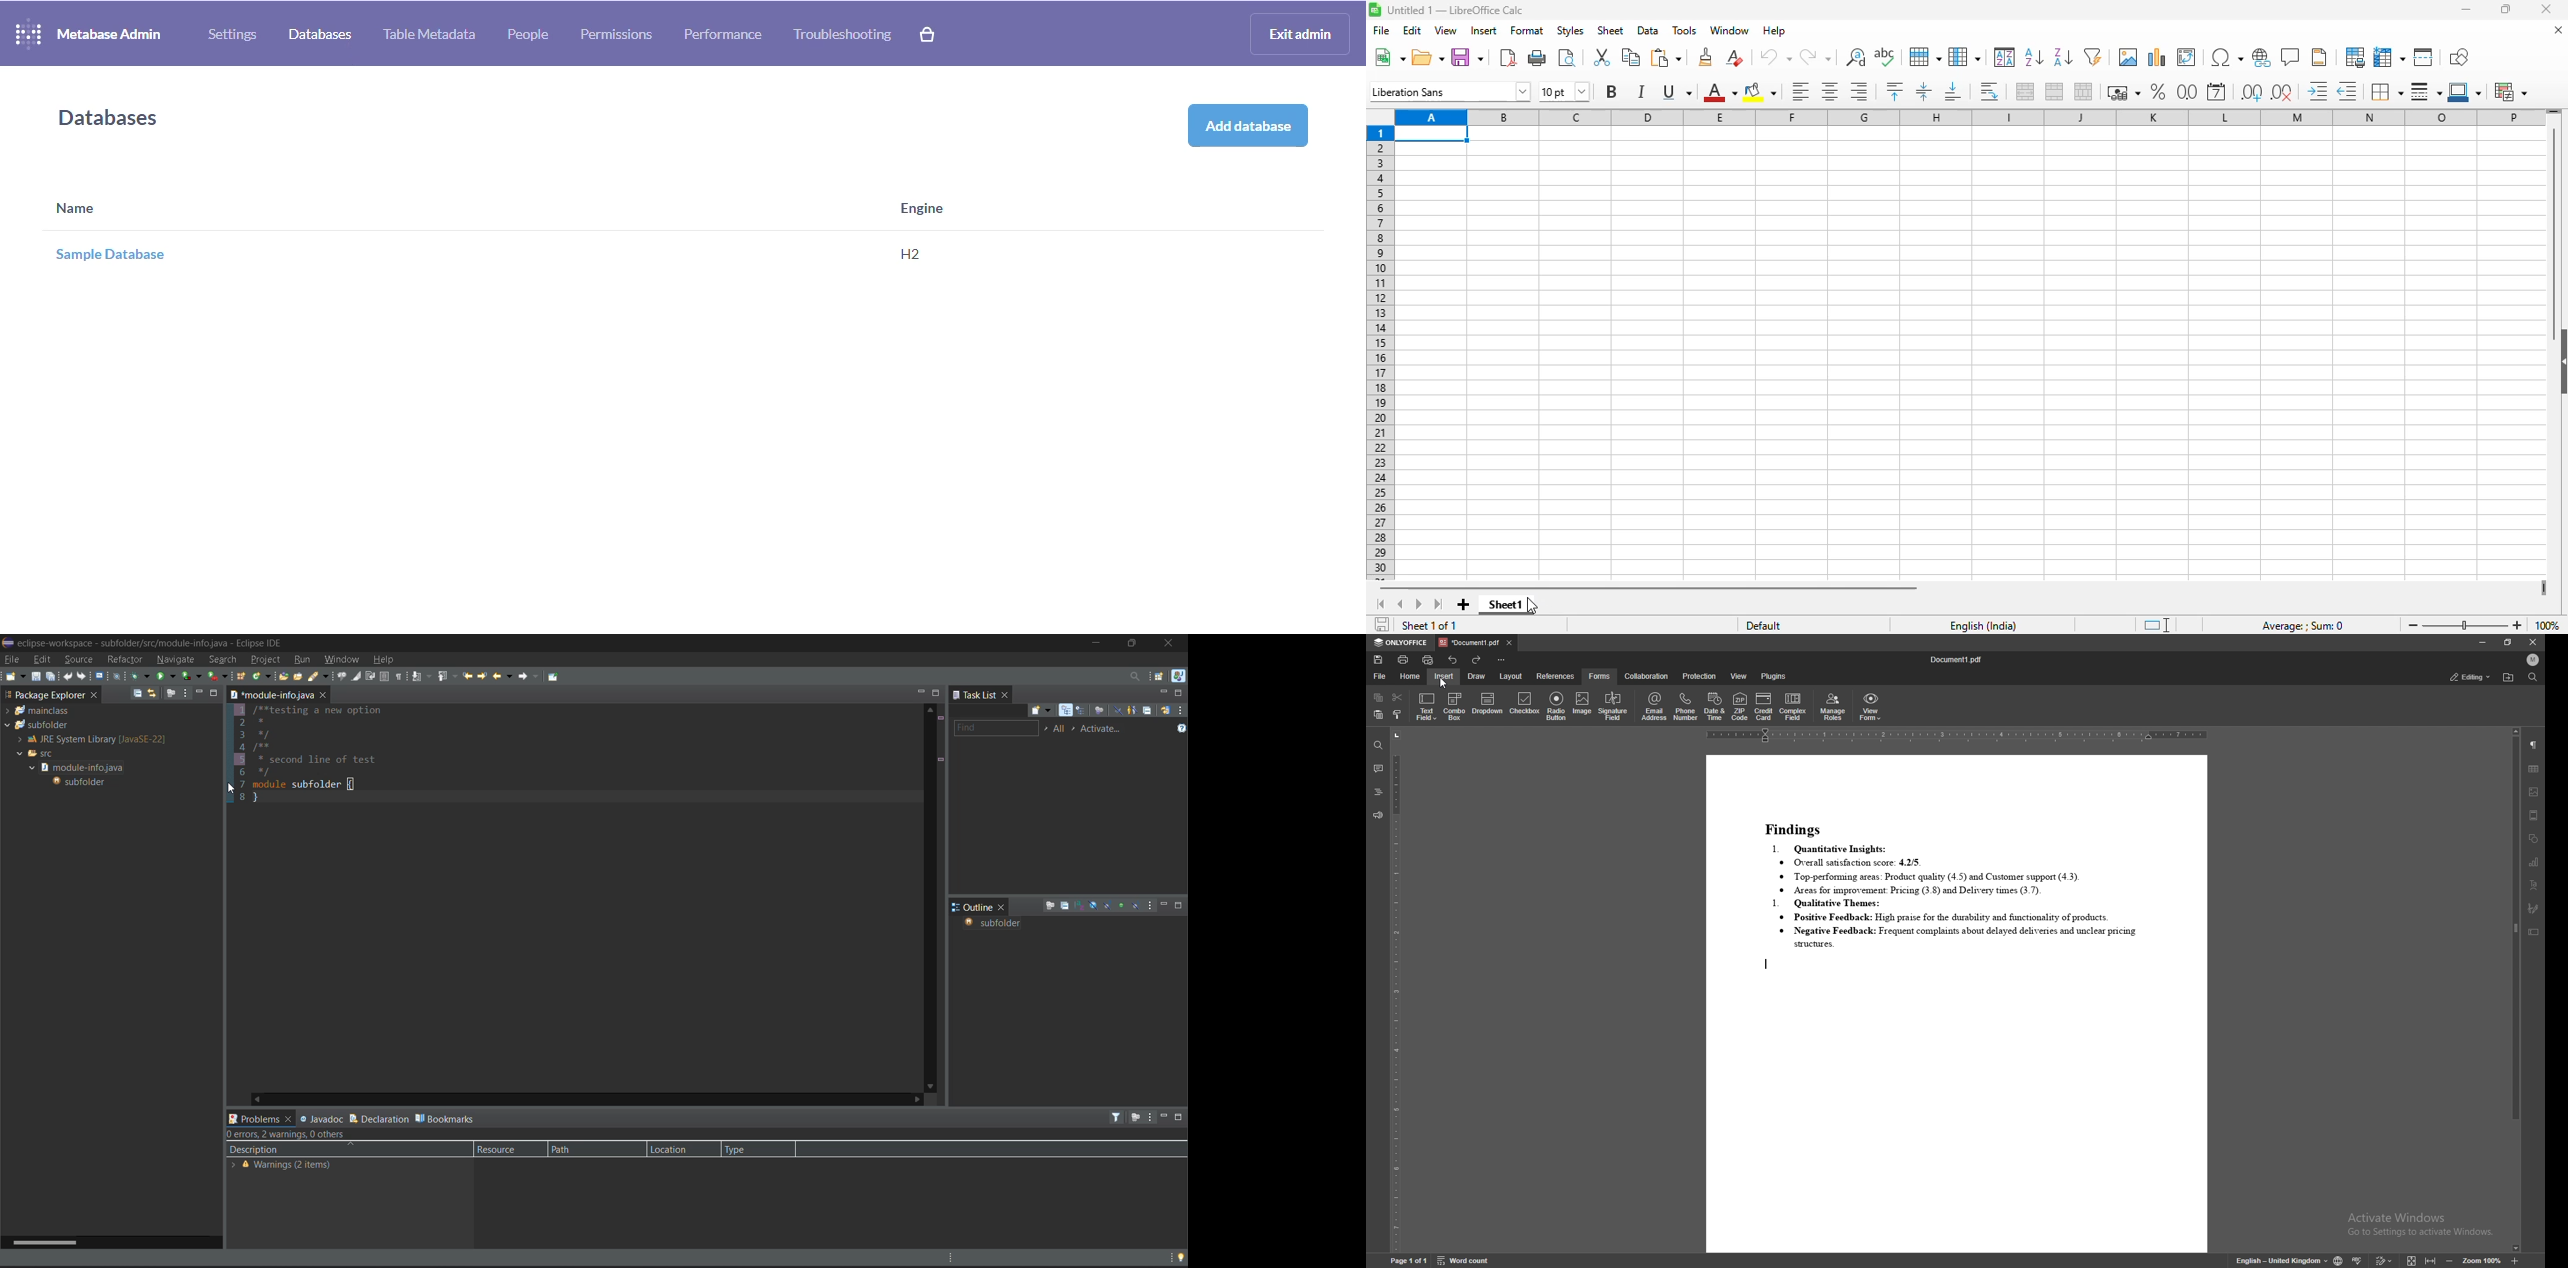 The height and width of the screenshot is (1288, 2576). Describe the element at coordinates (2534, 769) in the screenshot. I see `table` at that location.